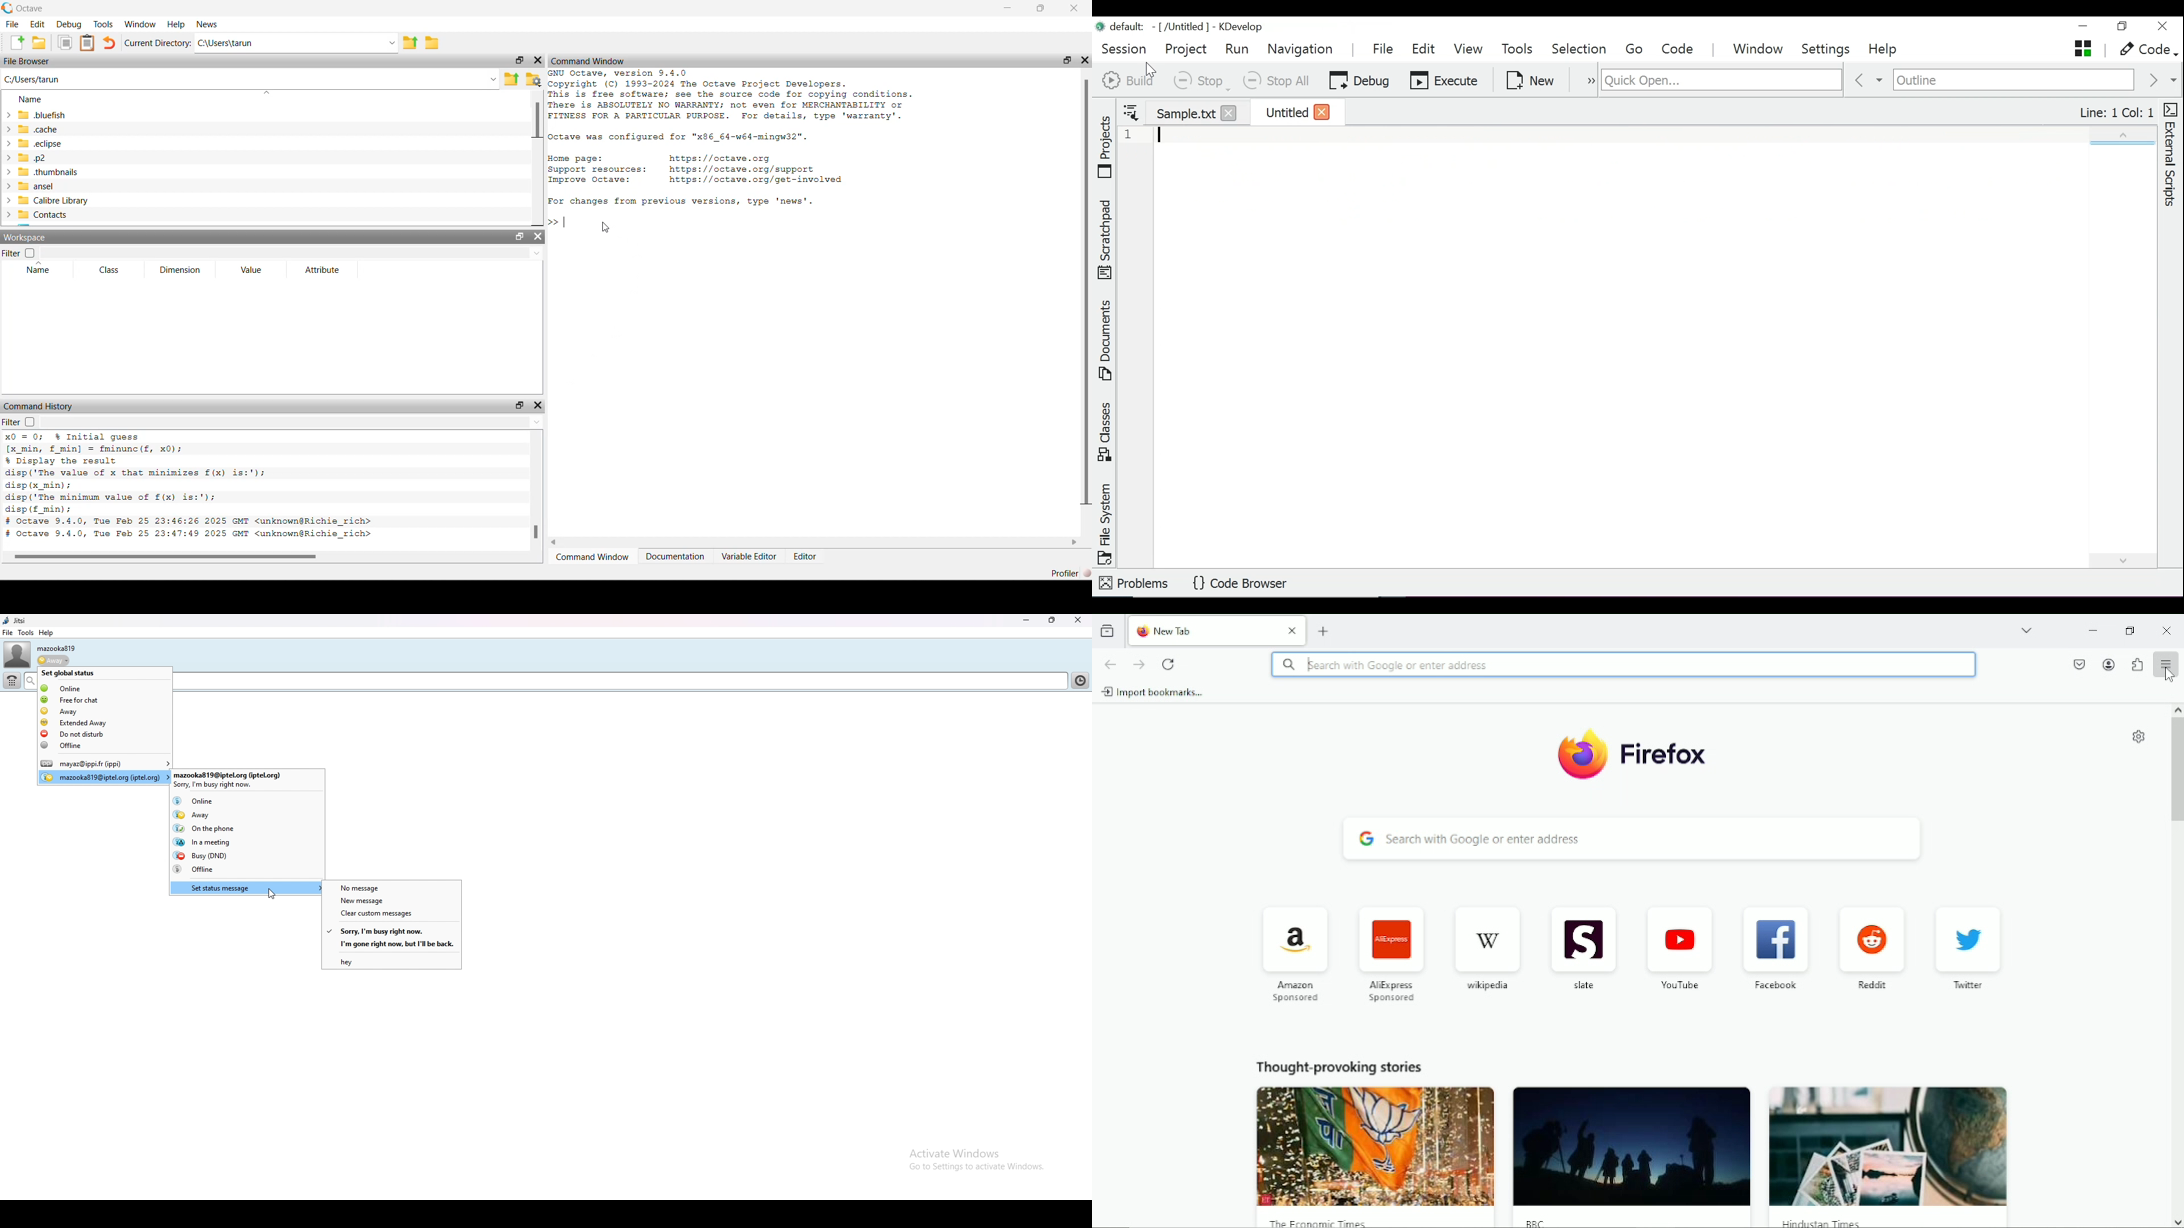 The height and width of the screenshot is (1232, 2184). What do you see at coordinates (1633, 839) in the screenshot?
I see `Search with Google or enter address` at bounding box center [1633, 839].